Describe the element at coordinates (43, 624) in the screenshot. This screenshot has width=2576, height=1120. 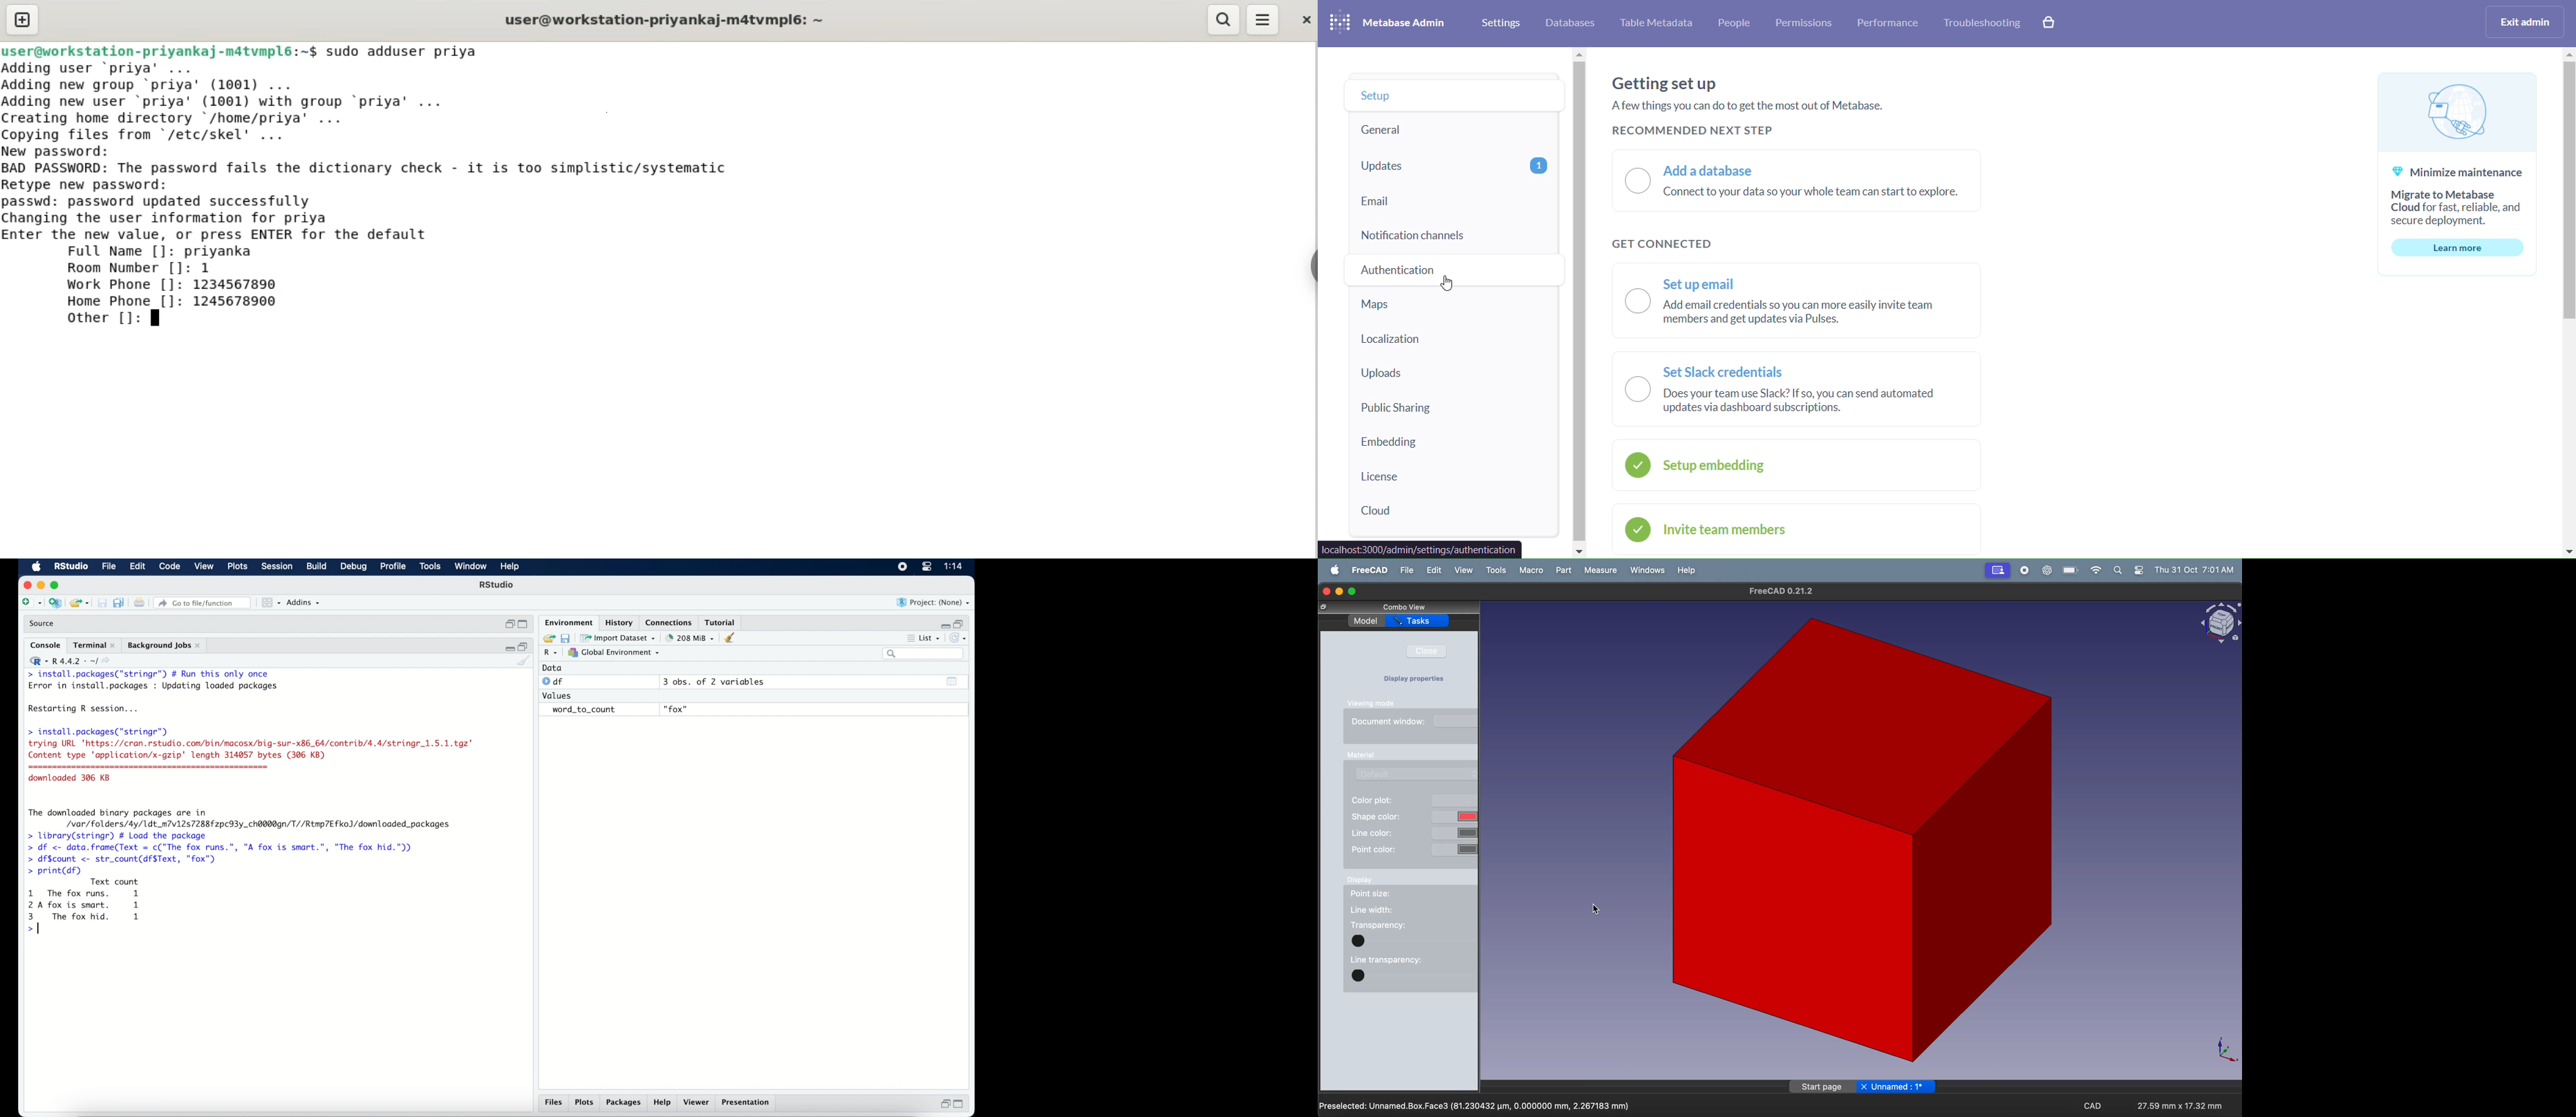
I see `source` at that location.